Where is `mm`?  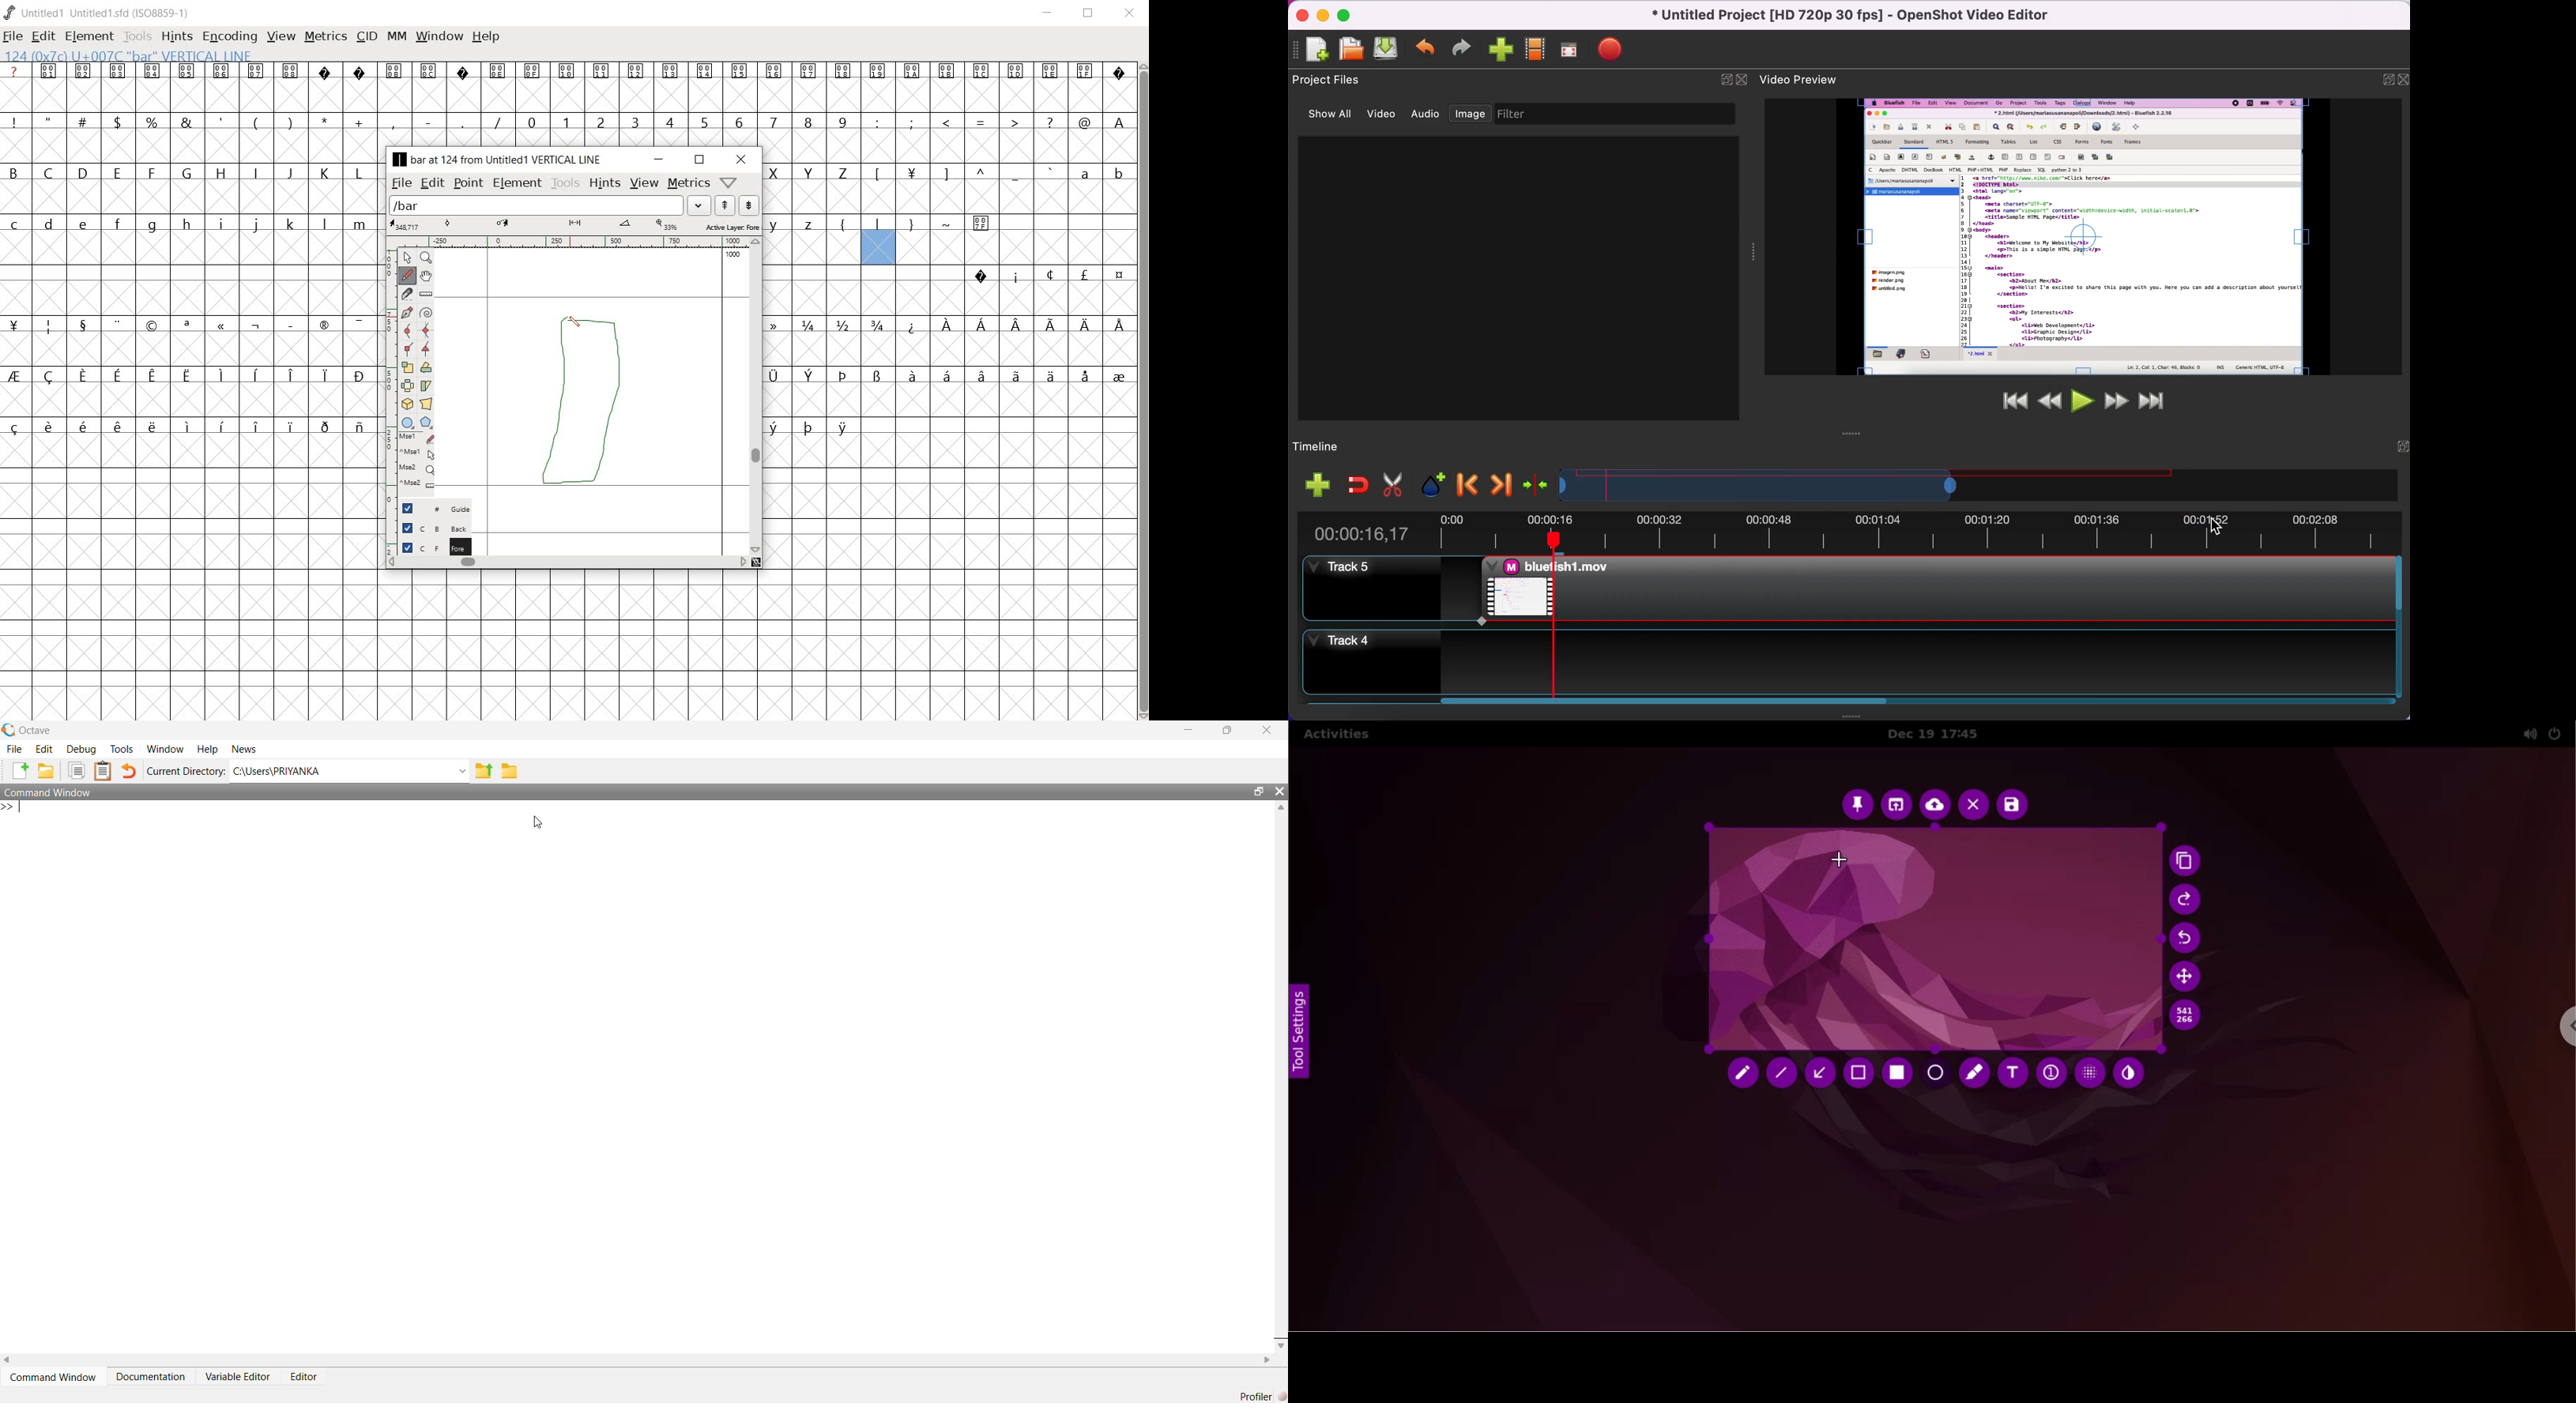
mm is located at coordinates (397, 35).